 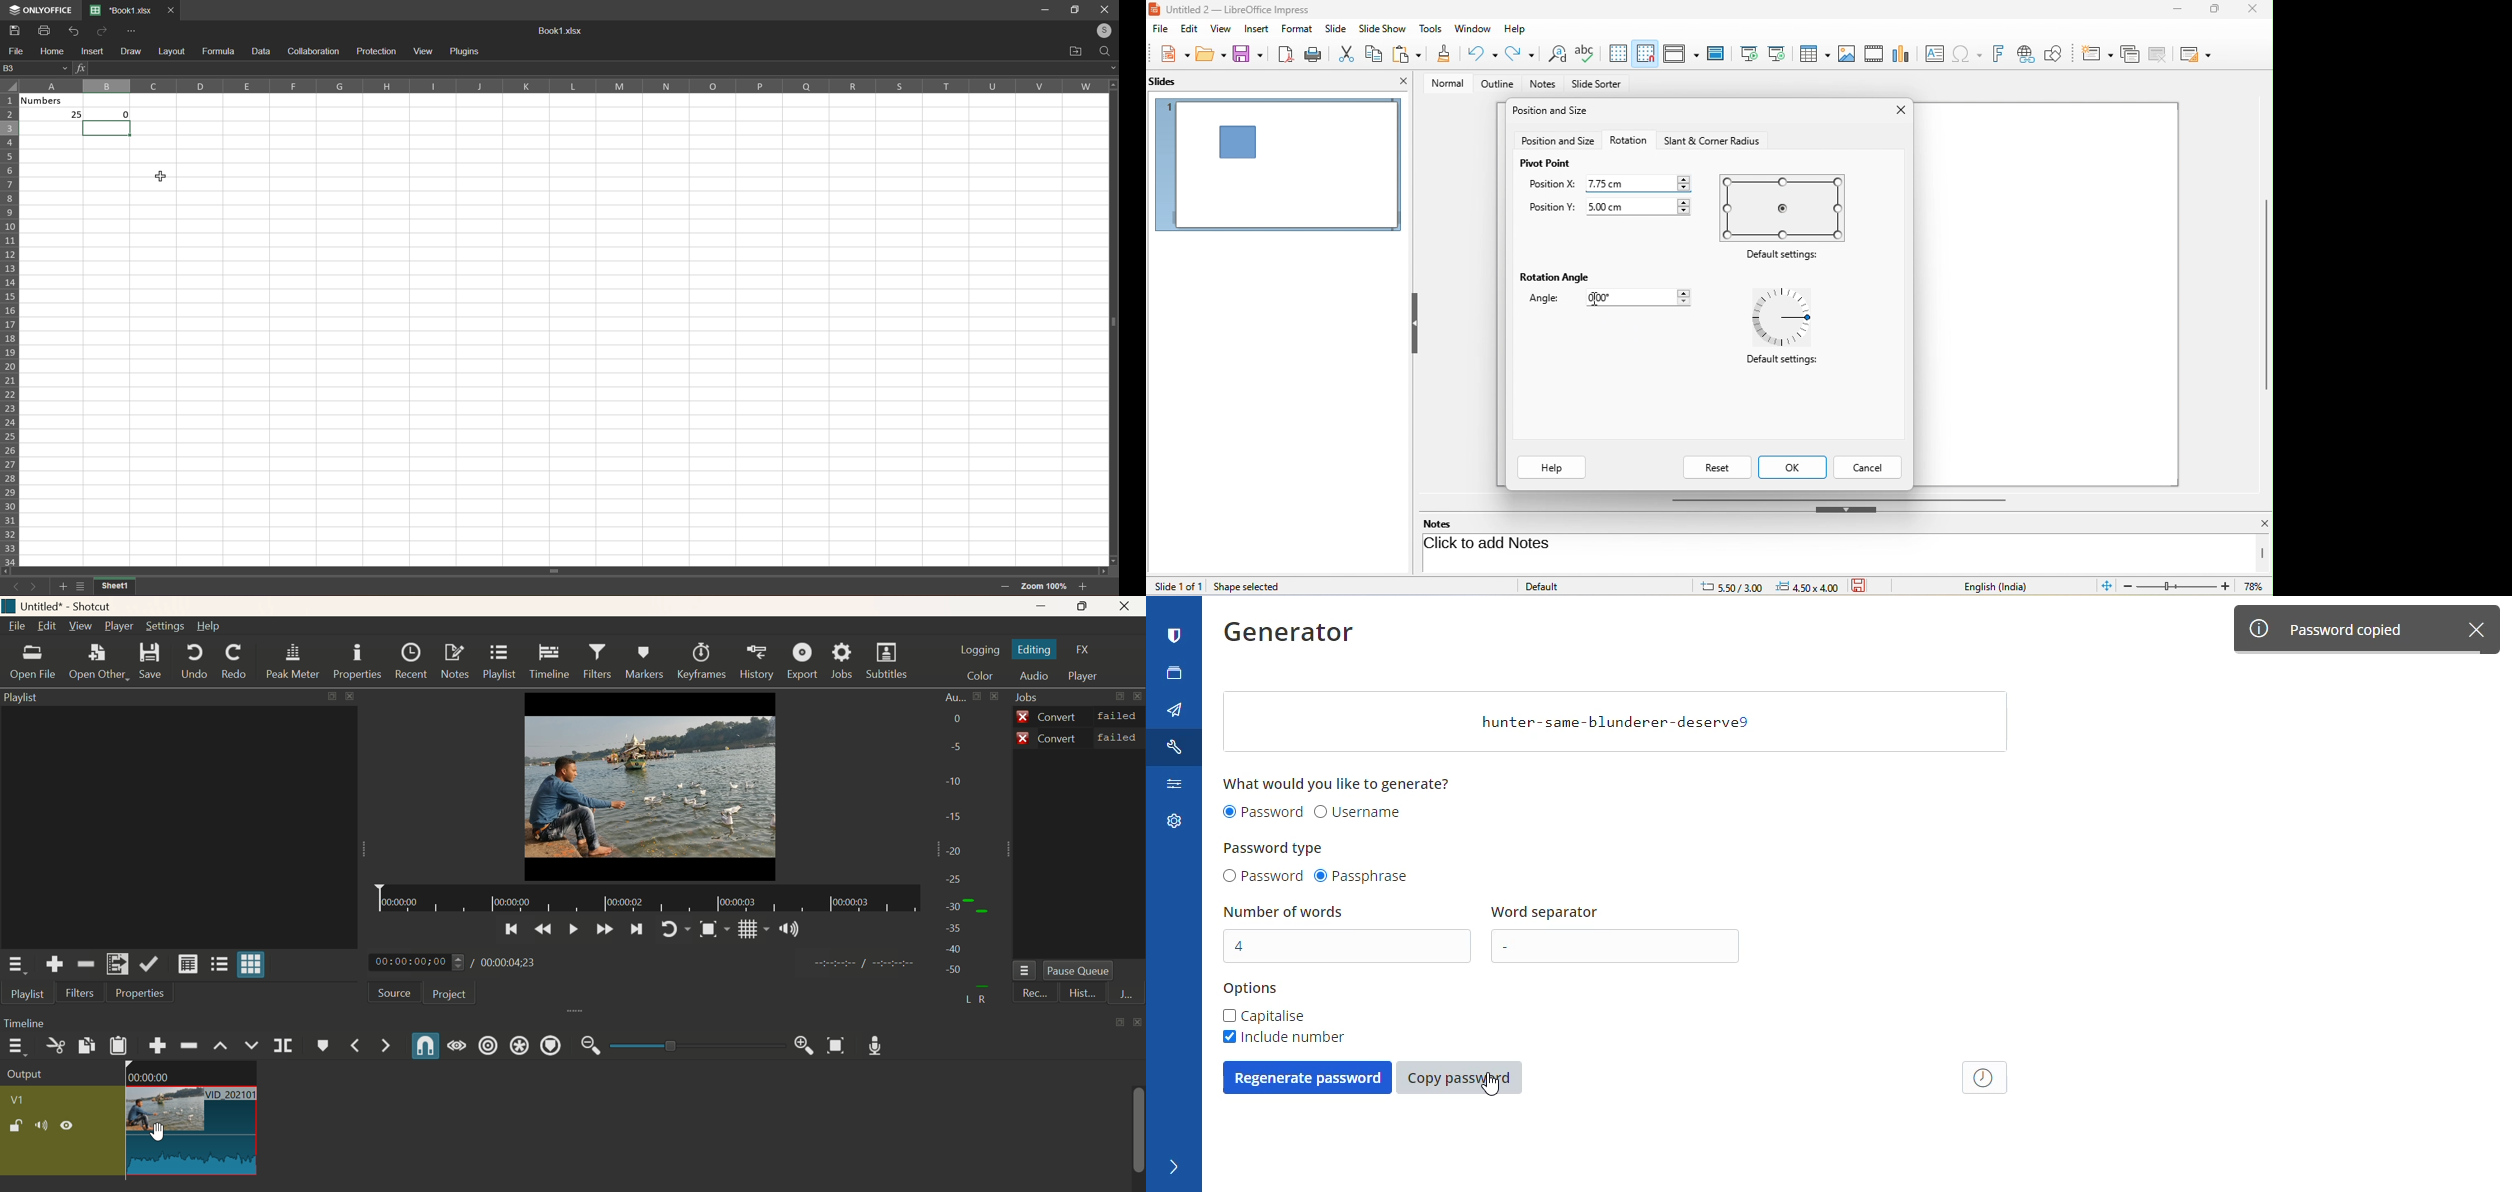 I want to click on horizontal scroll bar, so click(x=1839, y=499).